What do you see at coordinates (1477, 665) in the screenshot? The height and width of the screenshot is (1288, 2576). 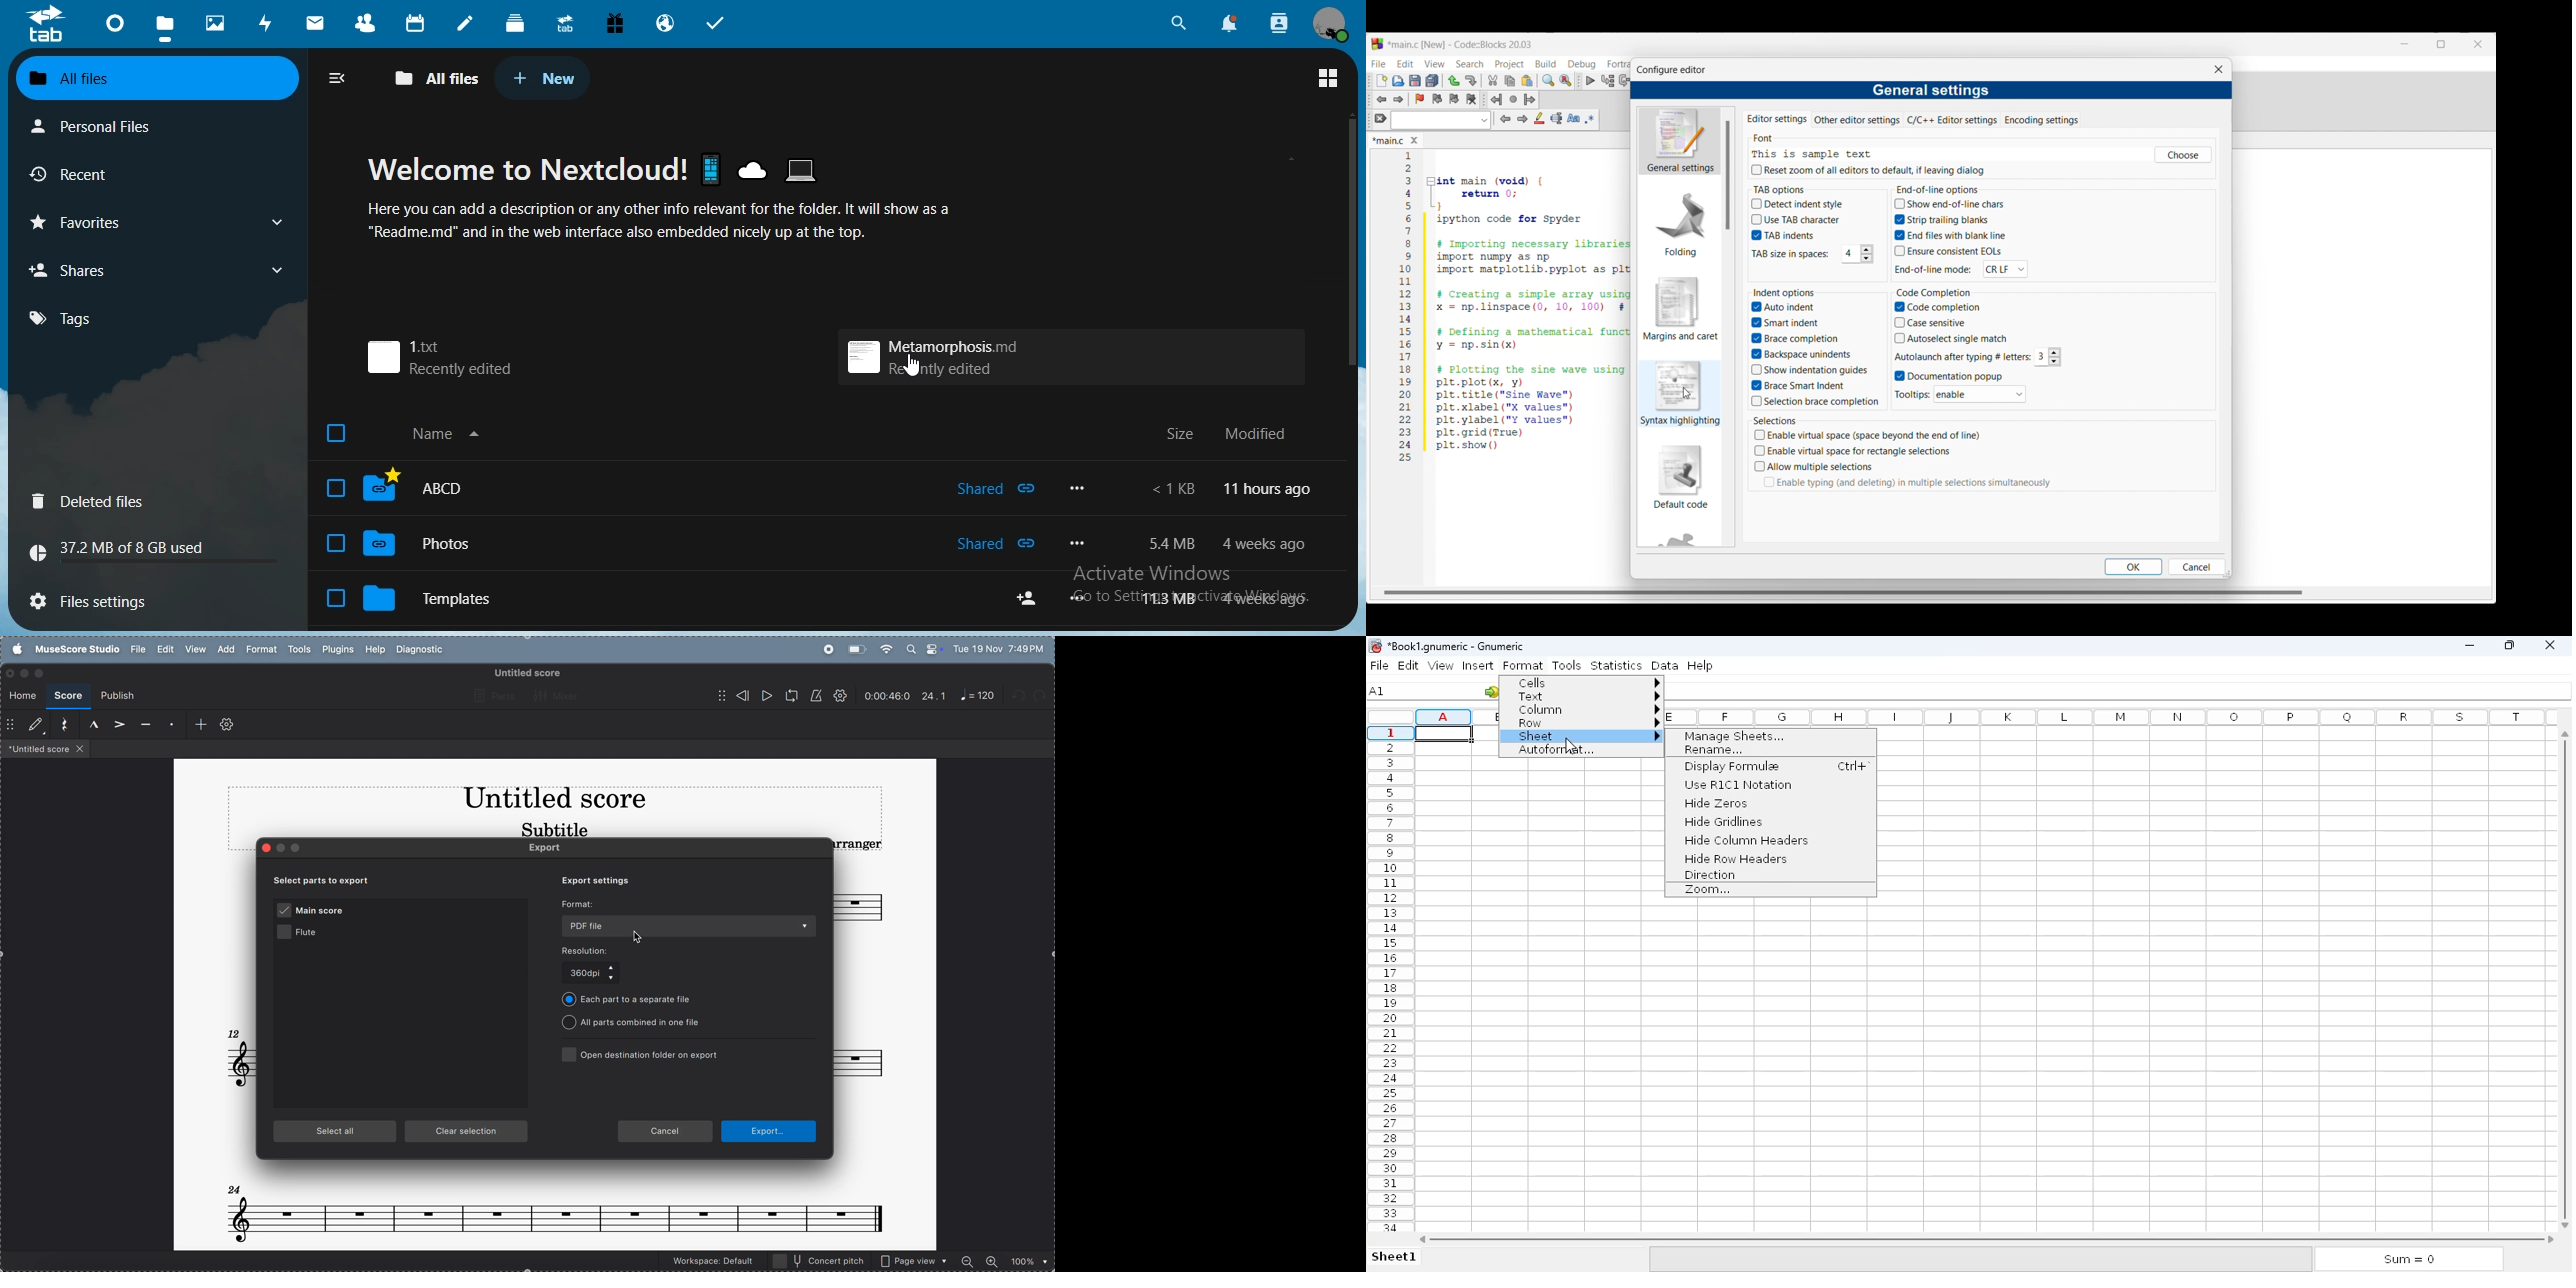 I see `insert` at bounding box center [1477, 665].